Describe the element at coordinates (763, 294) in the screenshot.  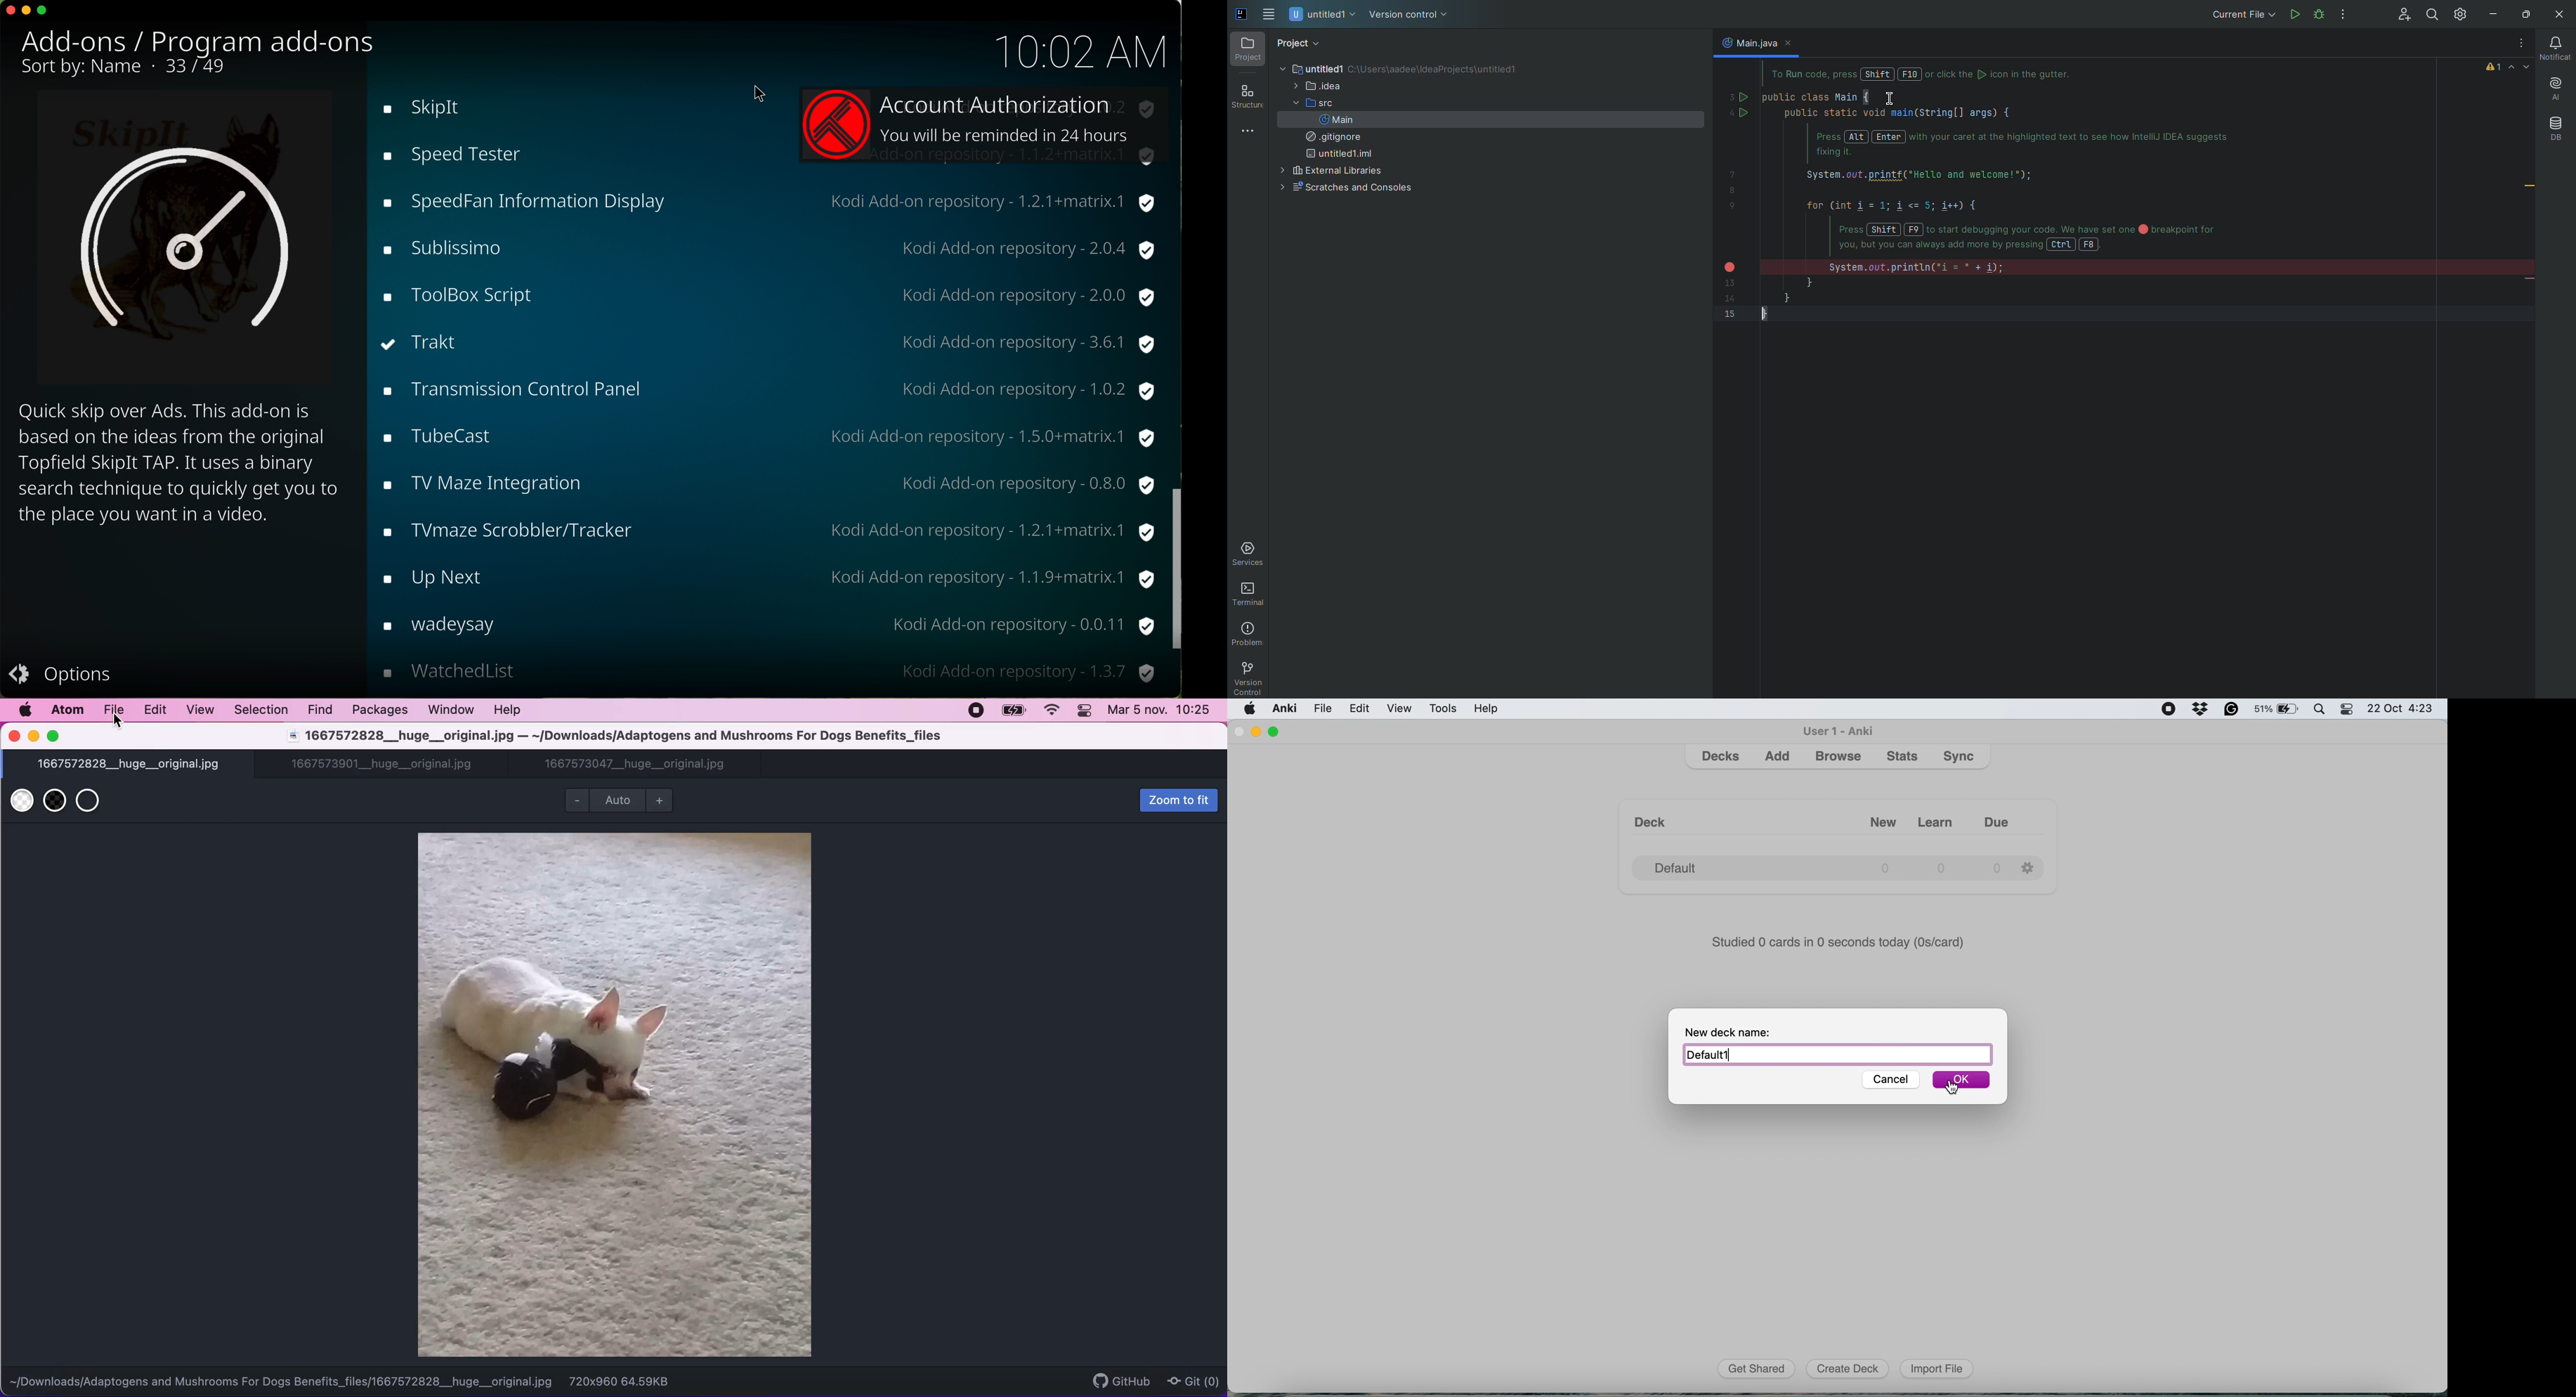
I see `tv maze integration` at that location.